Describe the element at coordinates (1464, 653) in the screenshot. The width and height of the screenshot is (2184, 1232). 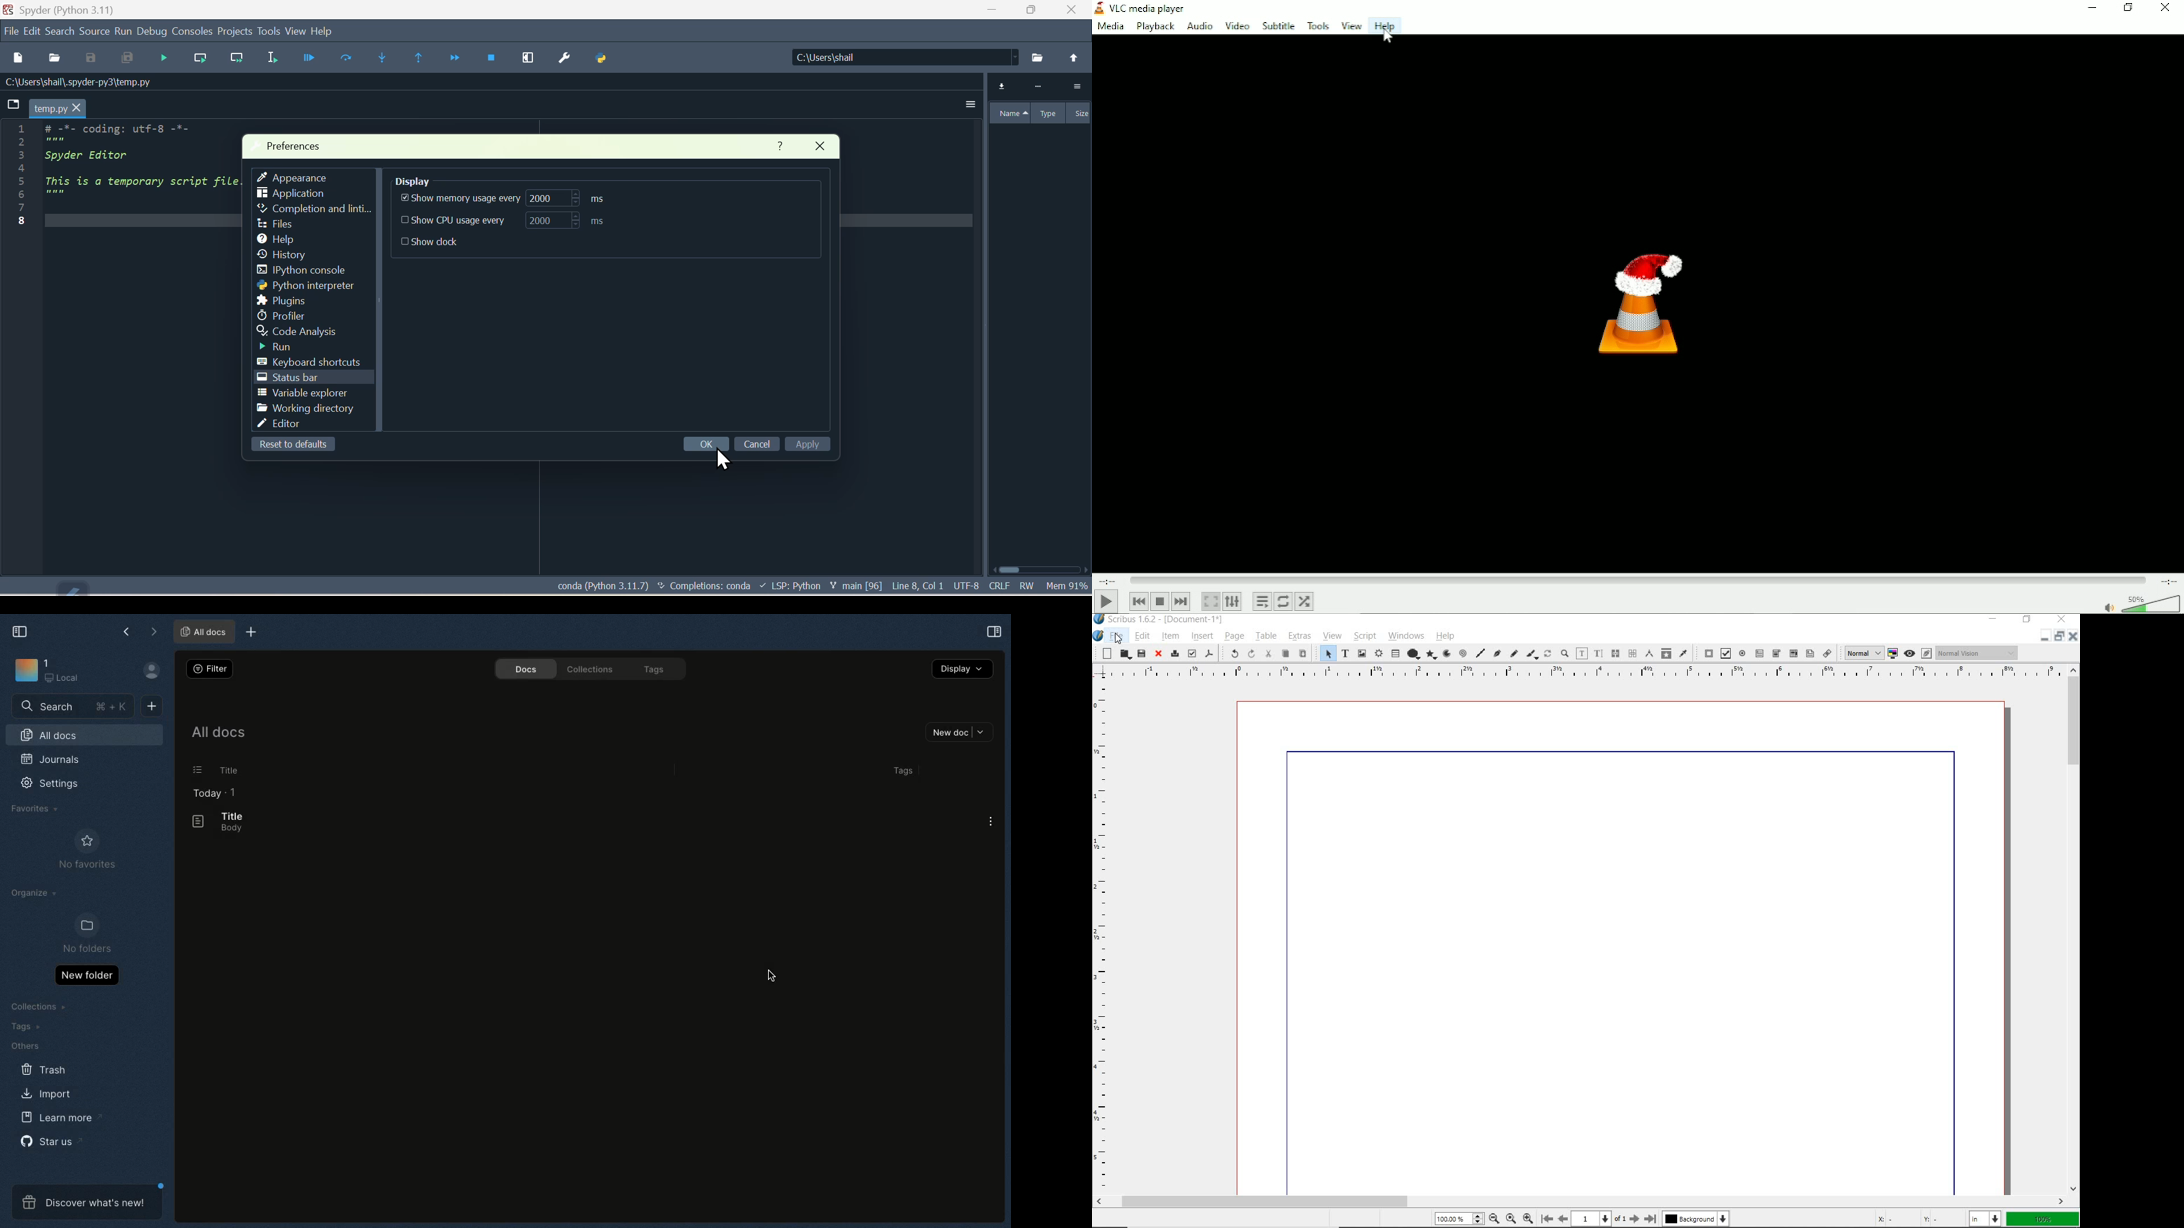
I see `spiral` at that location.